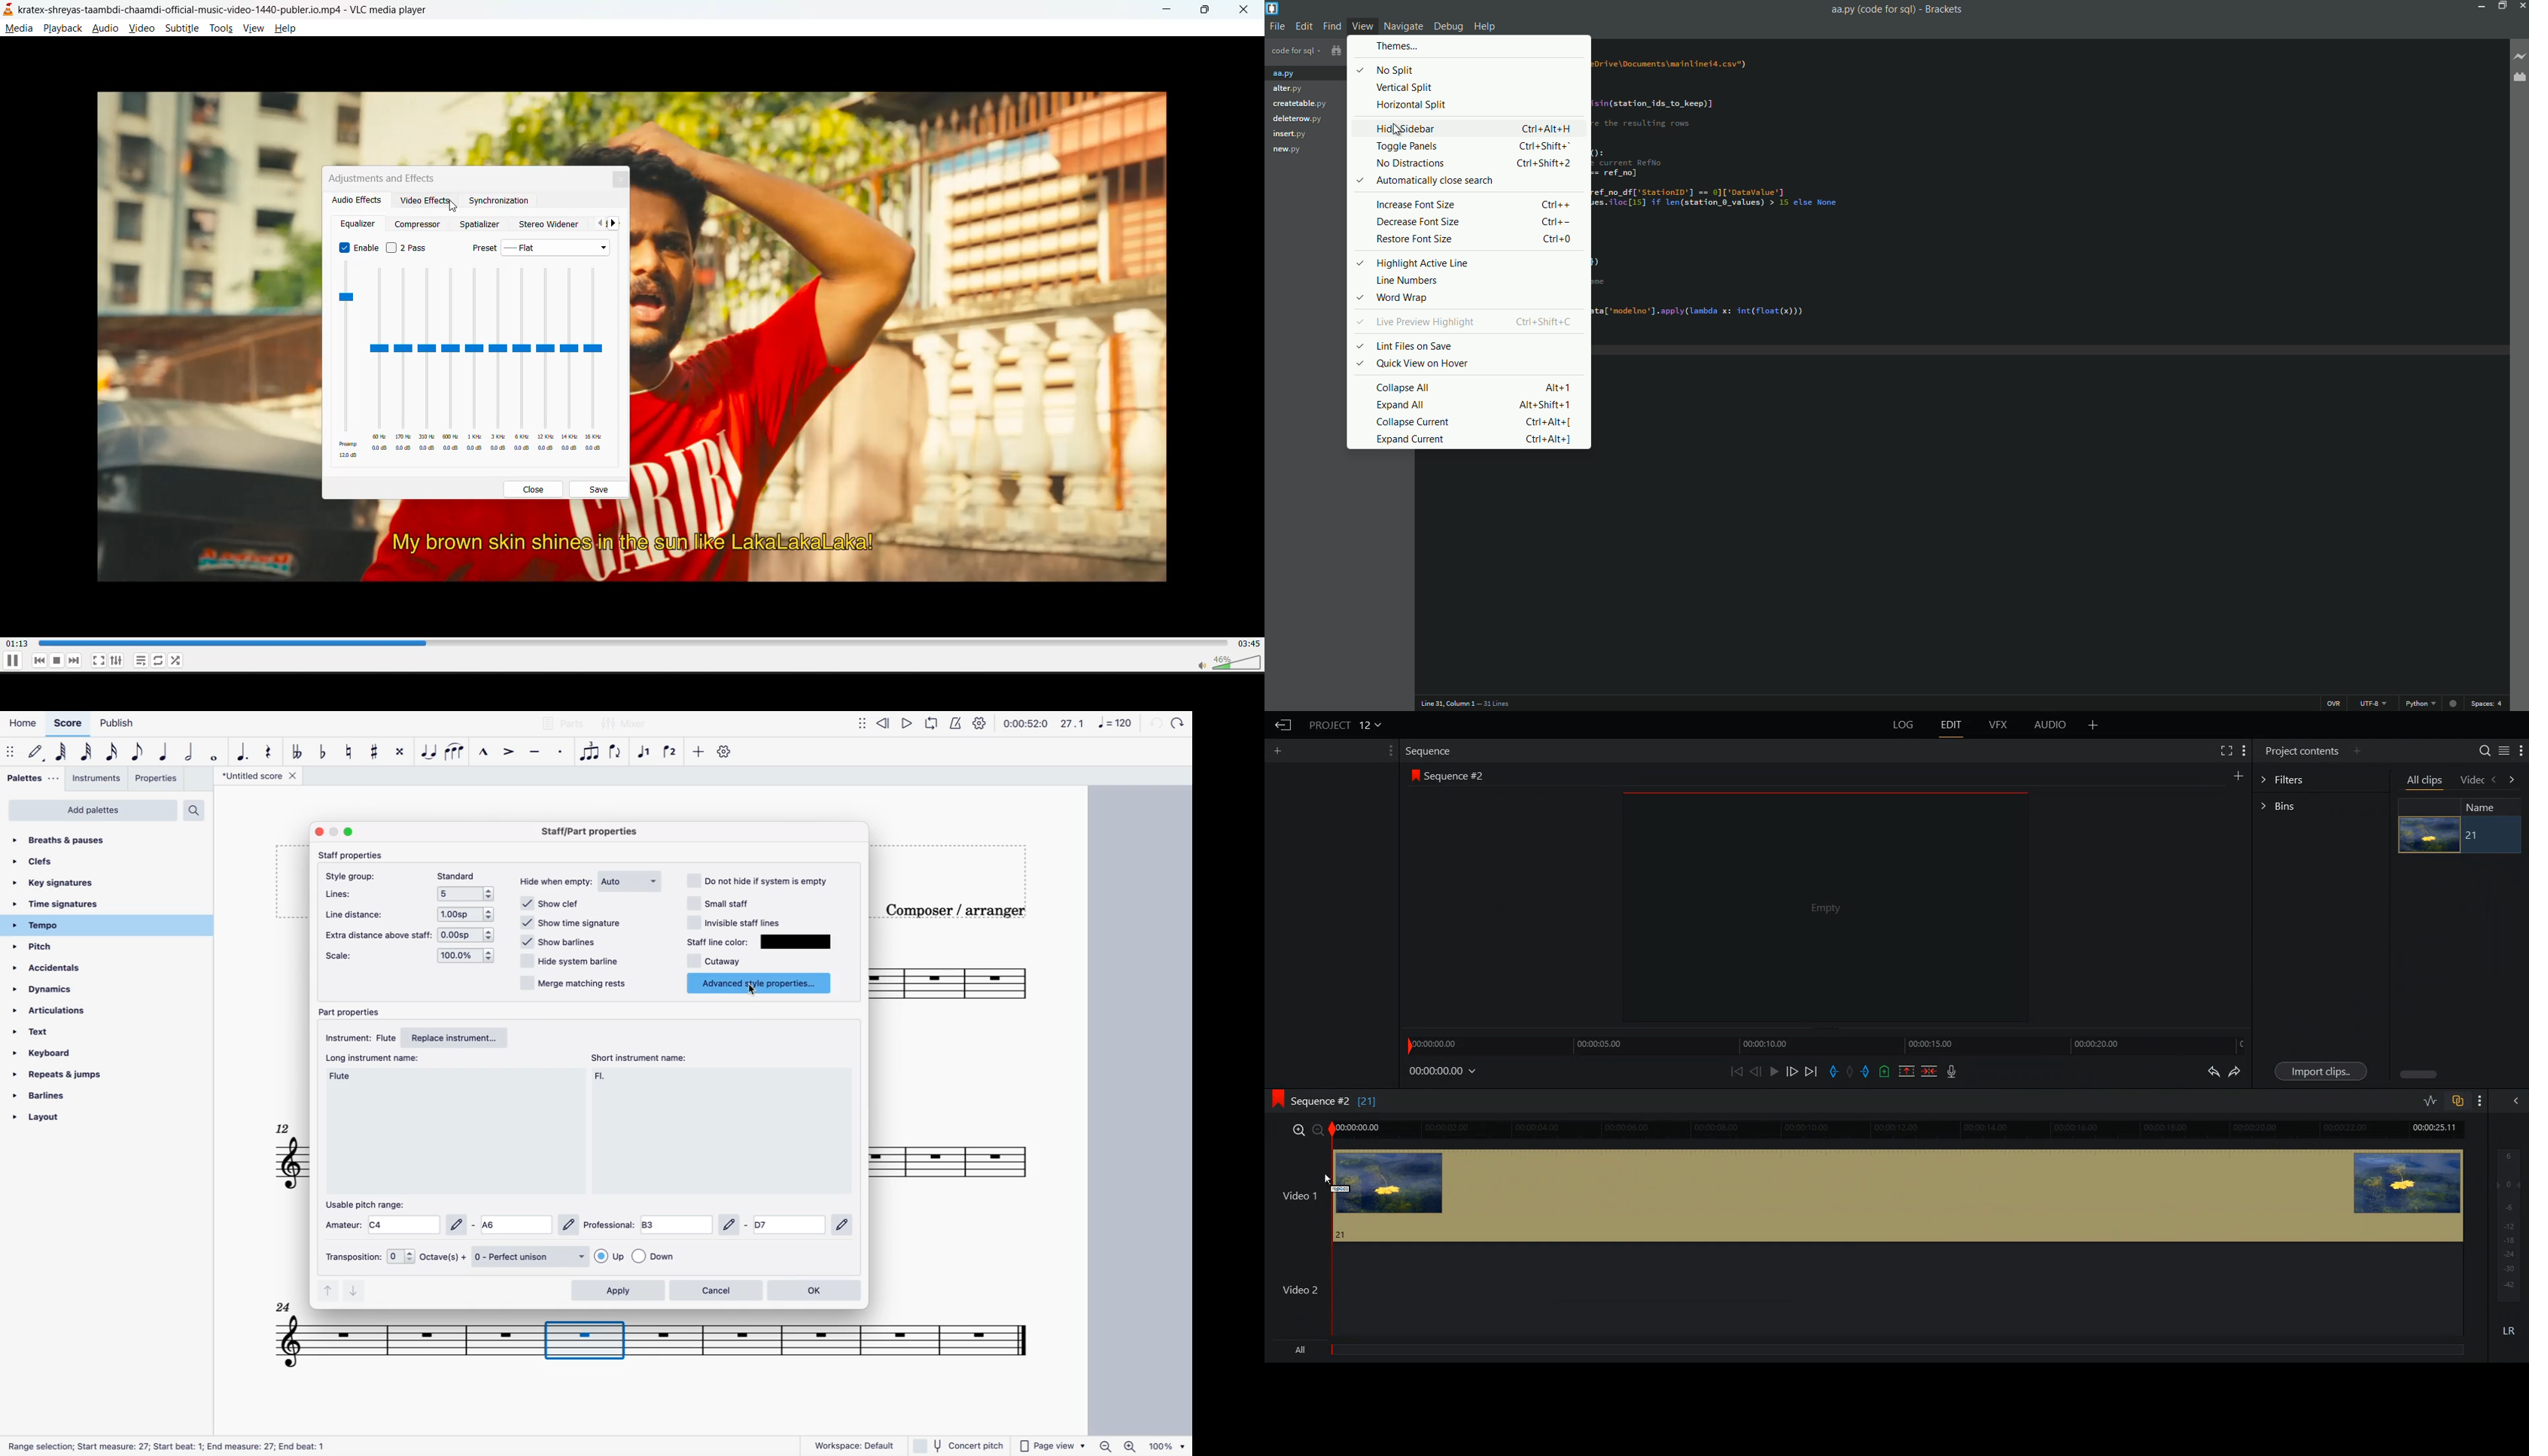 This screenshot has width=2548, height=1456. Describe the element at coordinates (713, 962) in the screenshot. I see `cutaway` at that location.